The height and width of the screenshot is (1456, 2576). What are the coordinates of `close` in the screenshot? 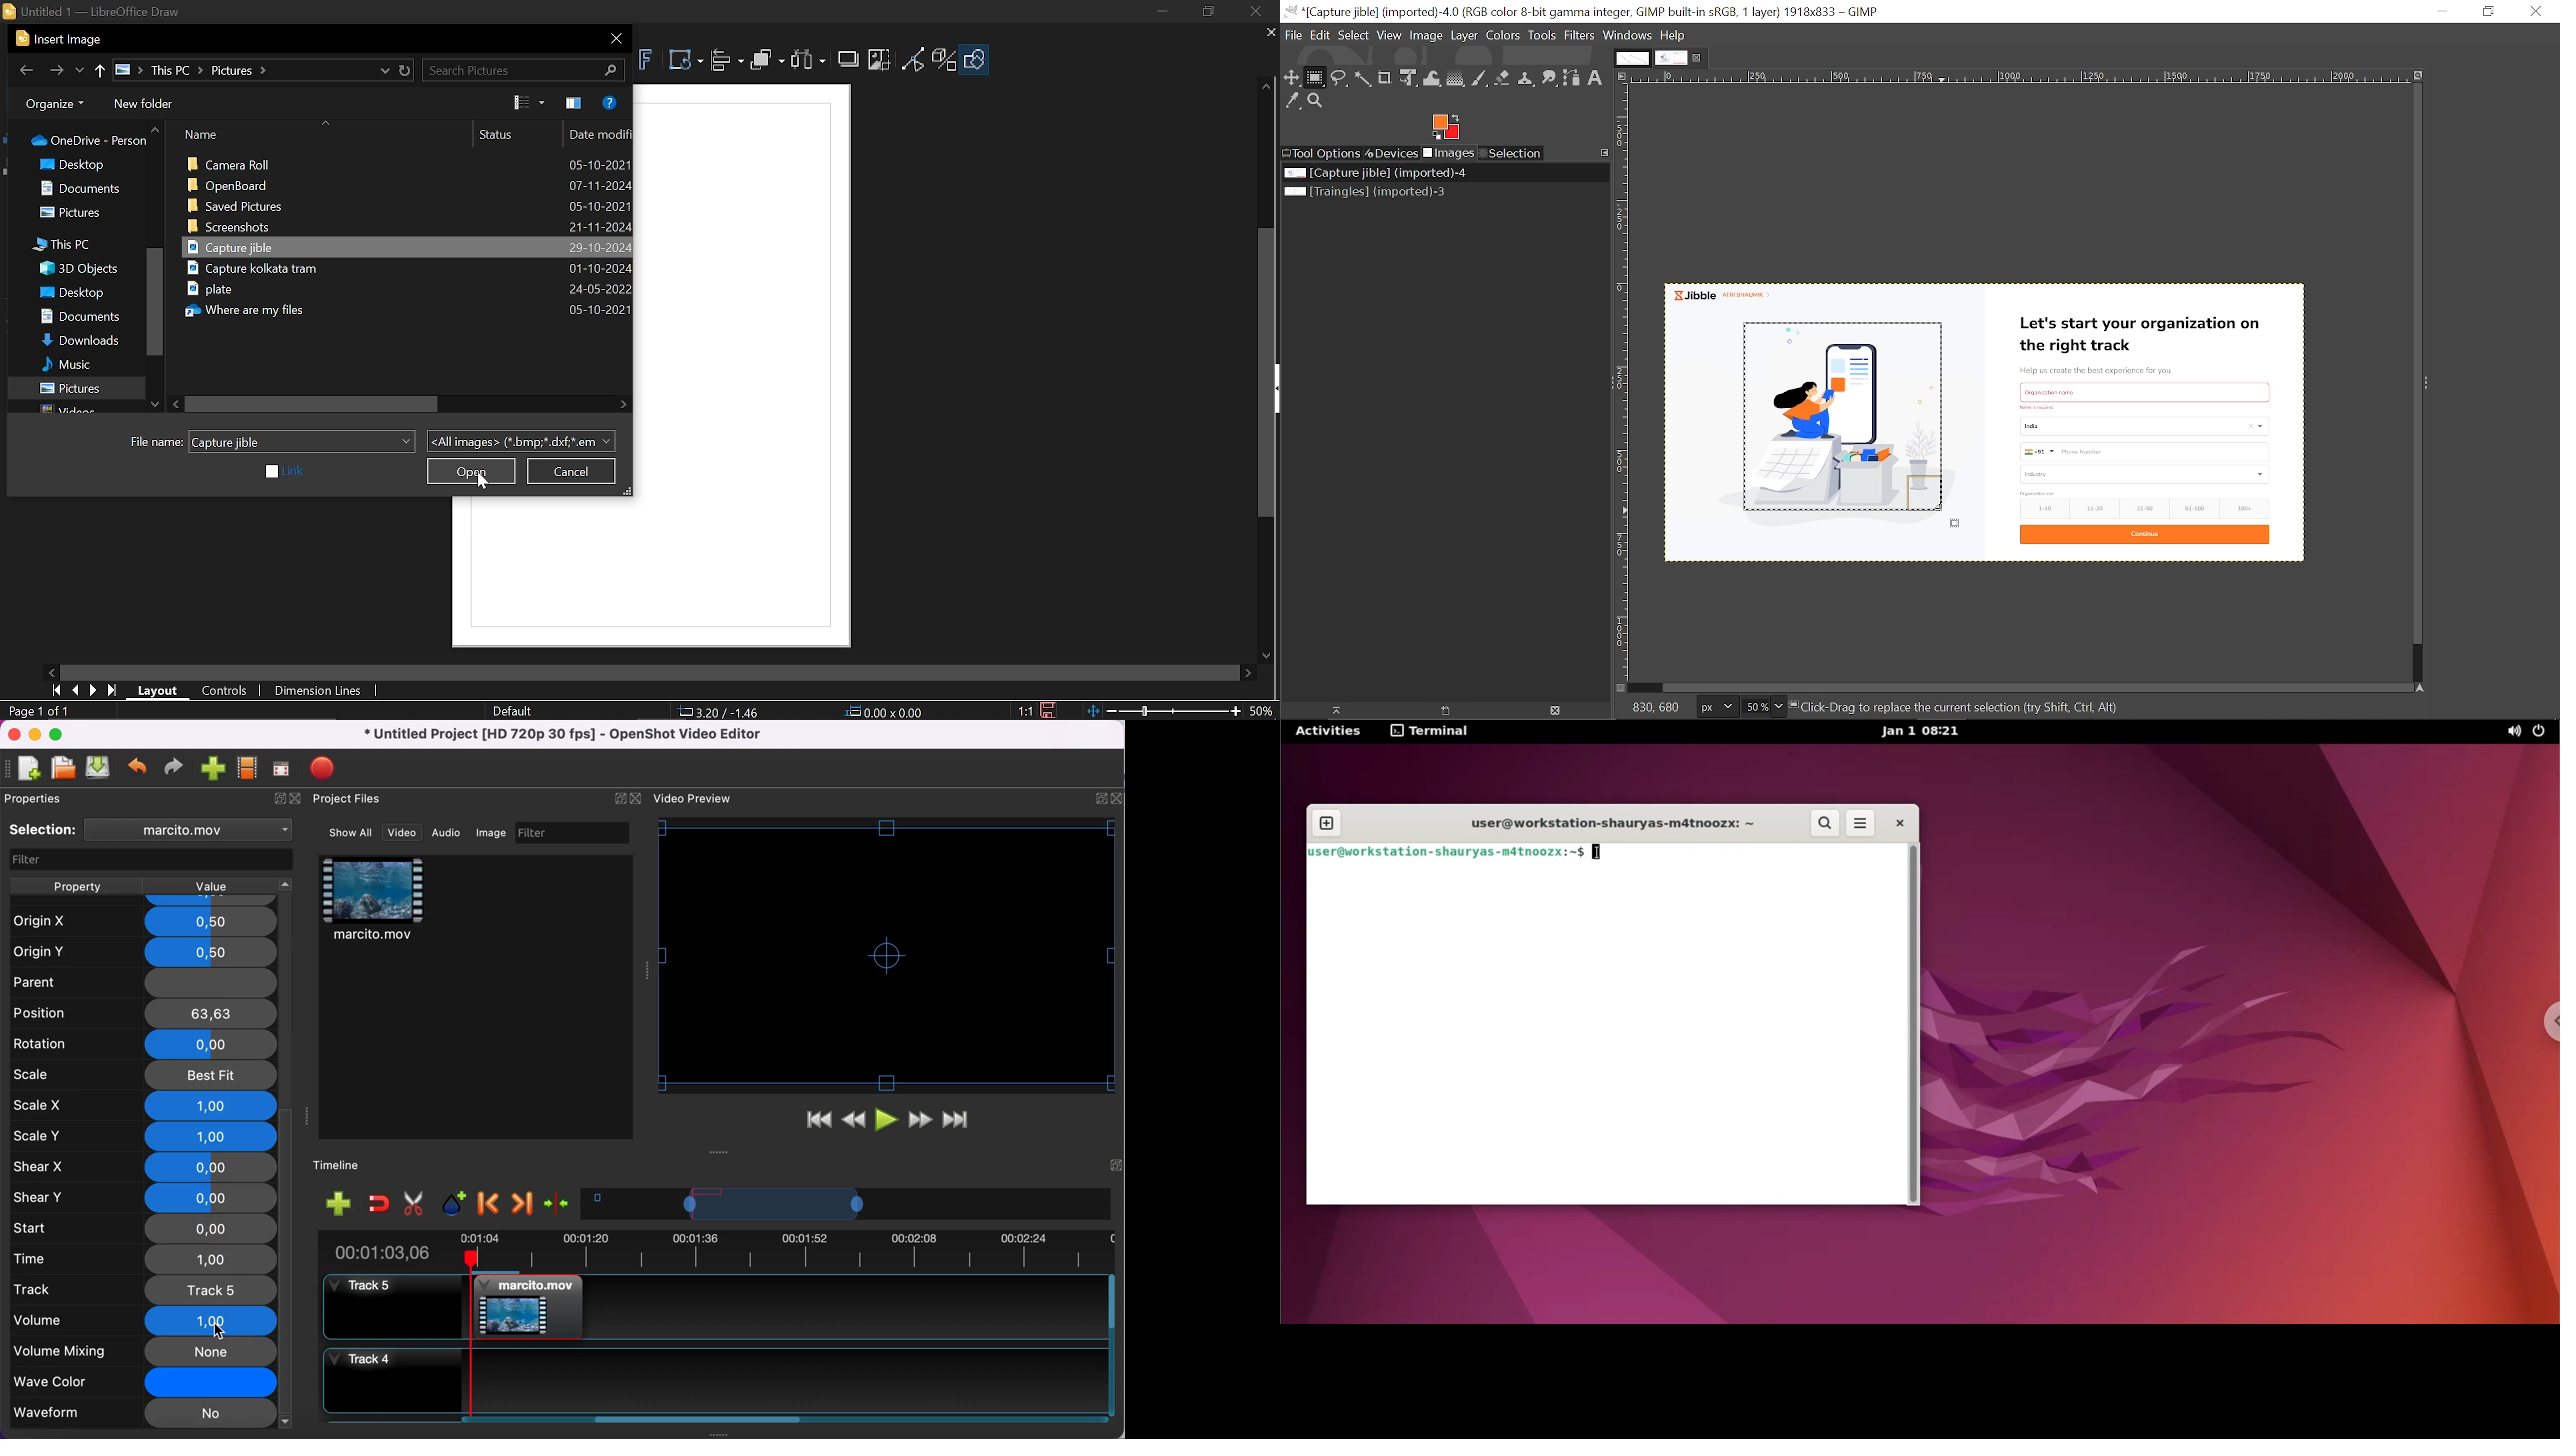 It's located at (14, 735).